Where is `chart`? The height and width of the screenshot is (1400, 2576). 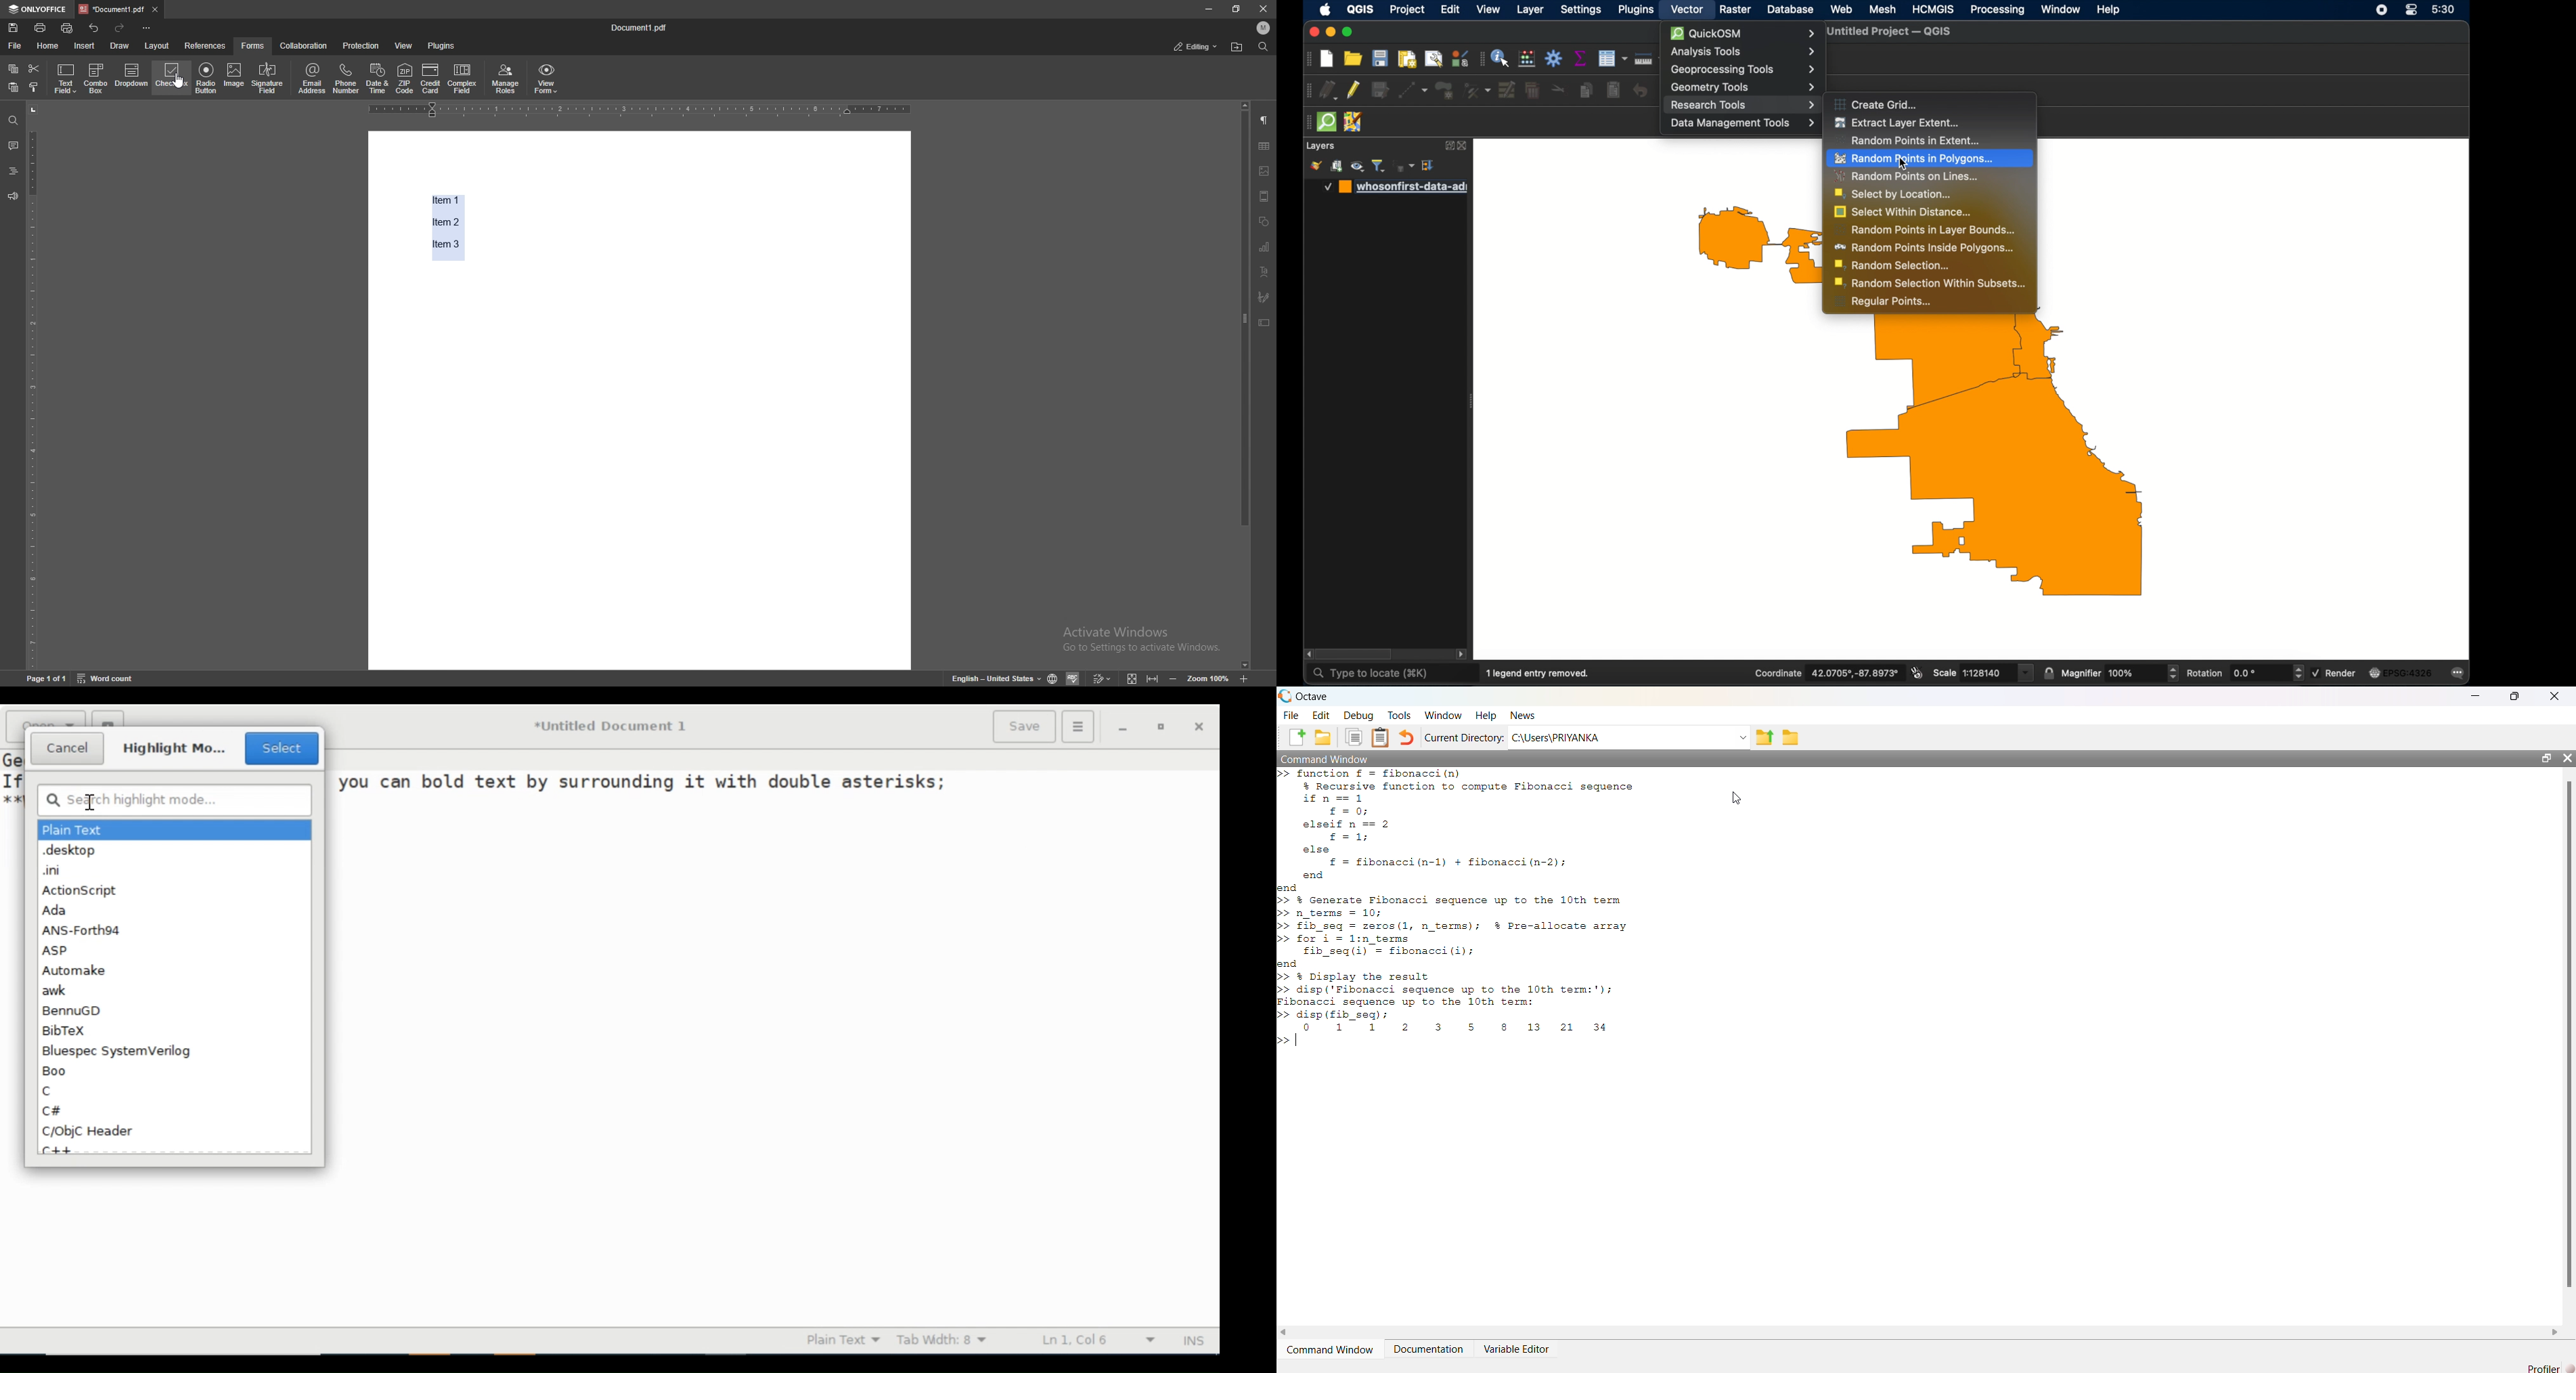 chart is located at coordinates (1265, 146).